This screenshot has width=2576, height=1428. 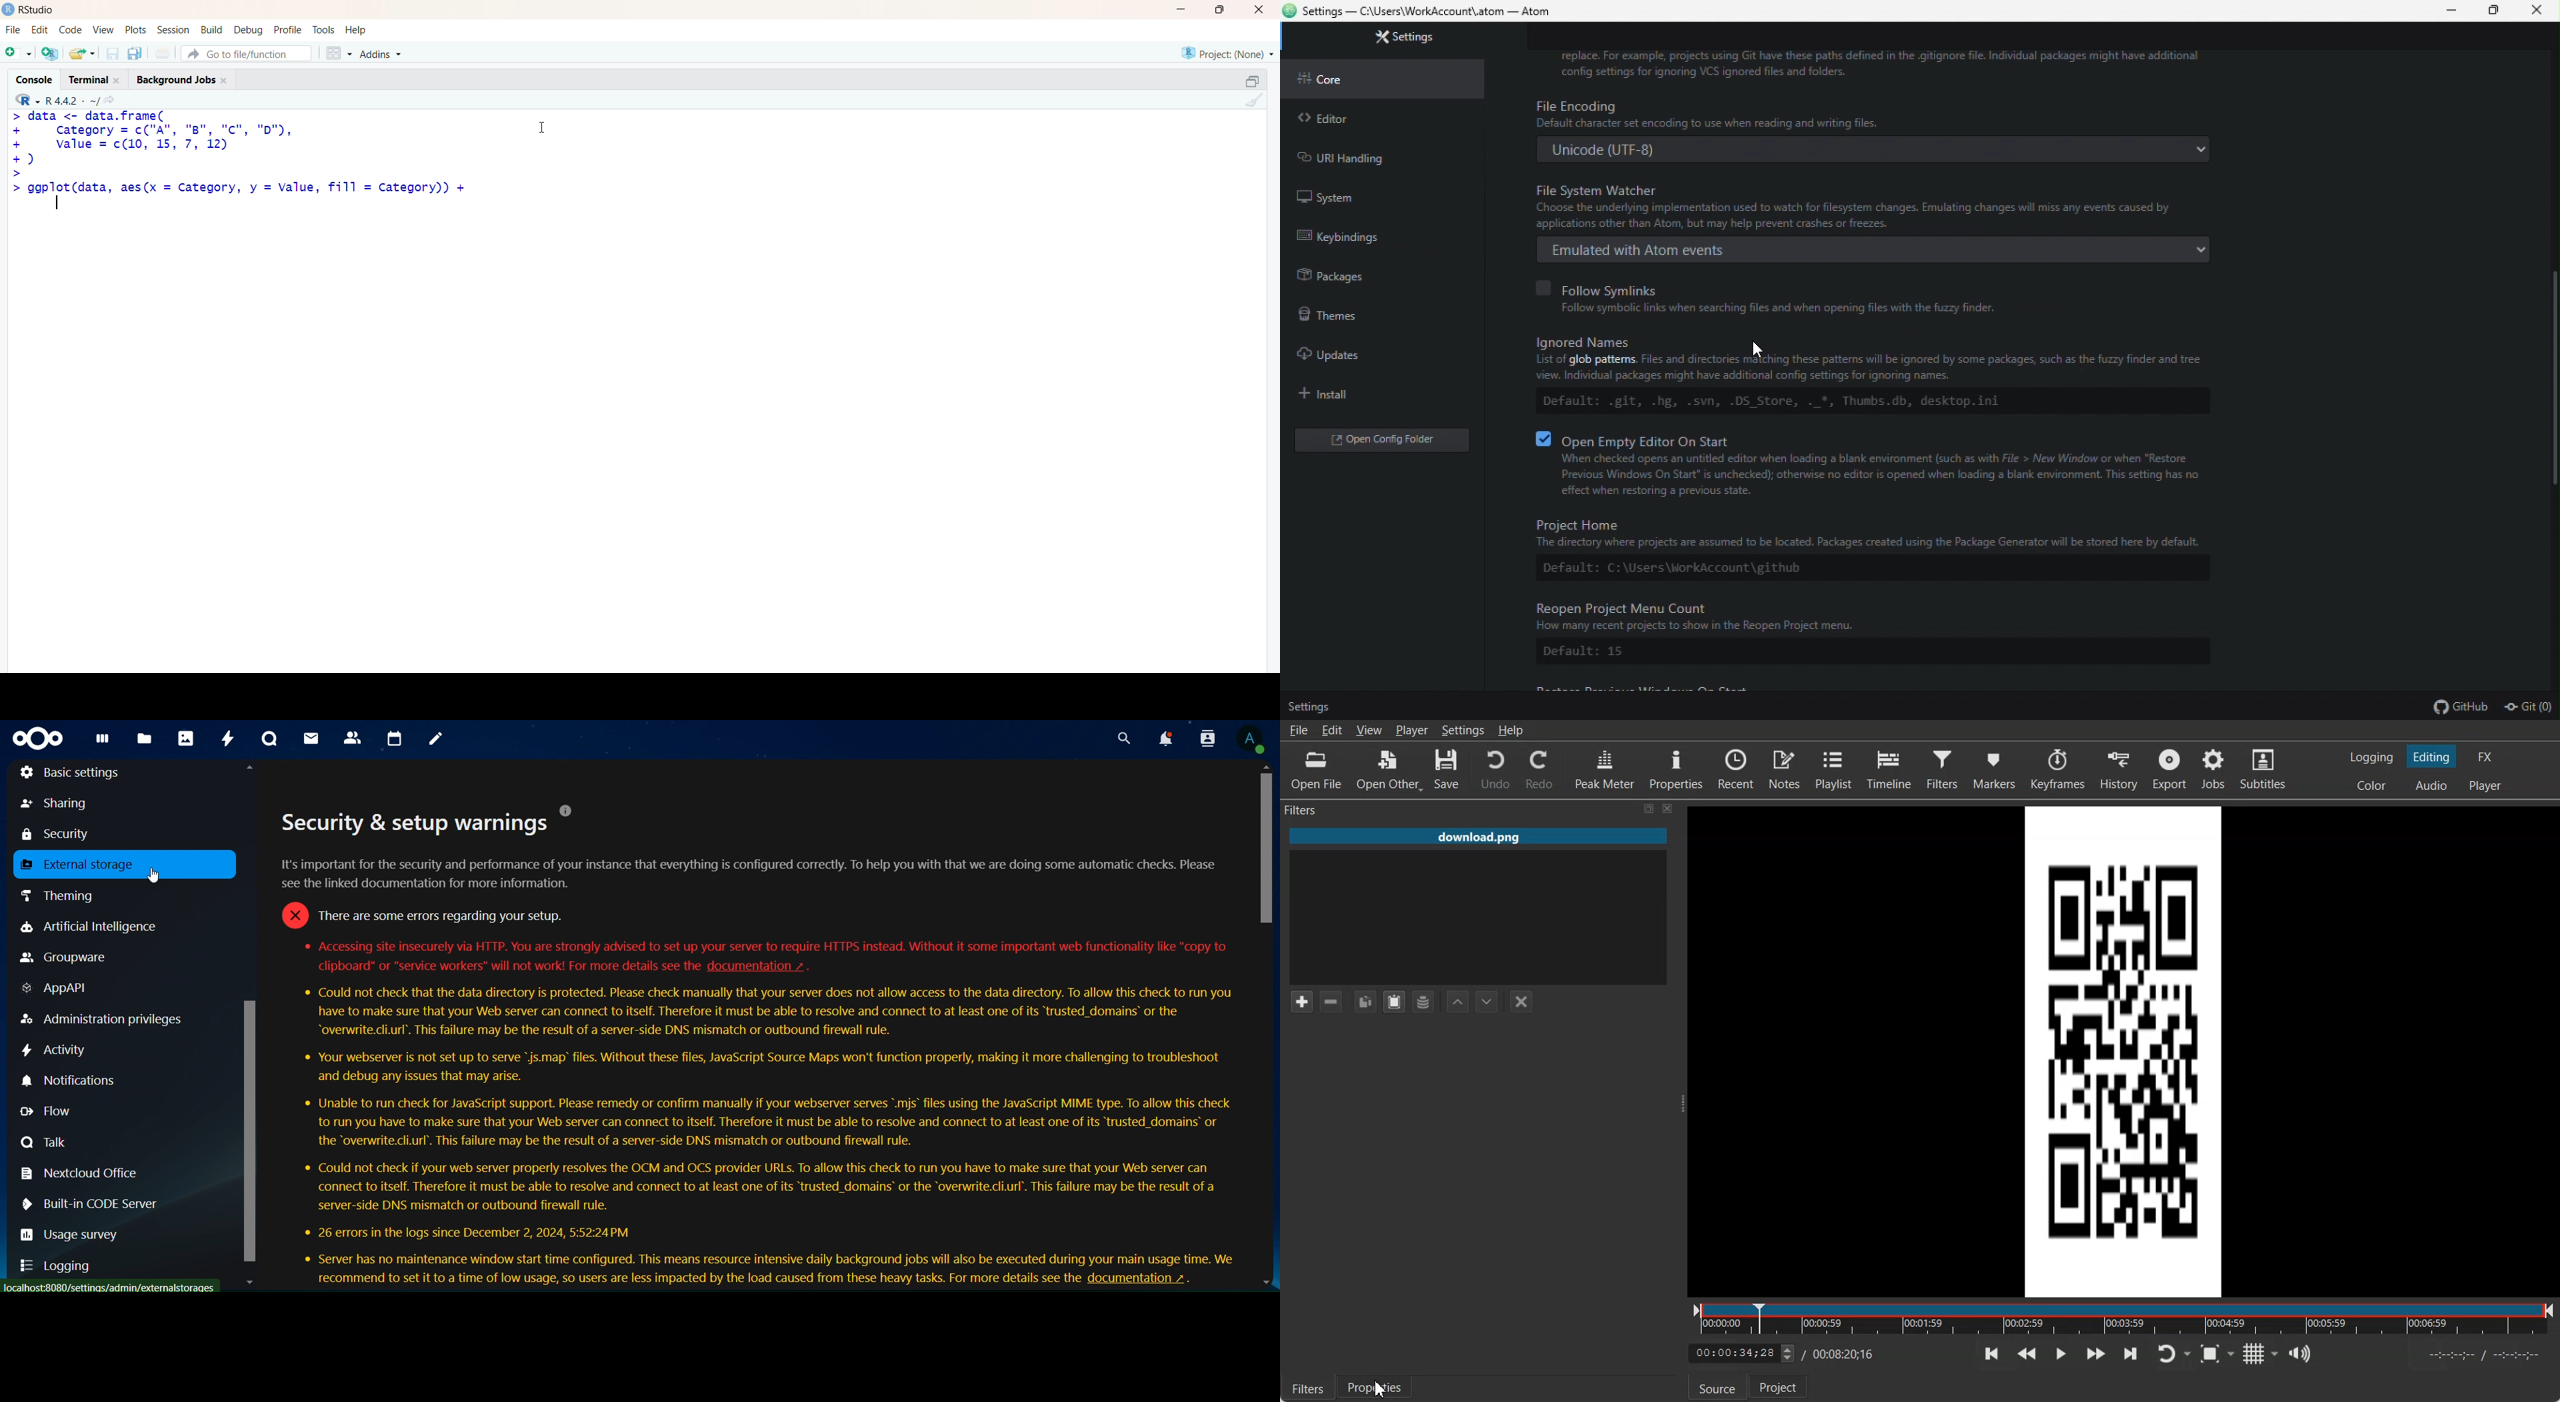 What do you see at coordinates (1991, 1354) in the screenshot?
I see `Skip to the previous point` at bounding box center [1991, 1354].